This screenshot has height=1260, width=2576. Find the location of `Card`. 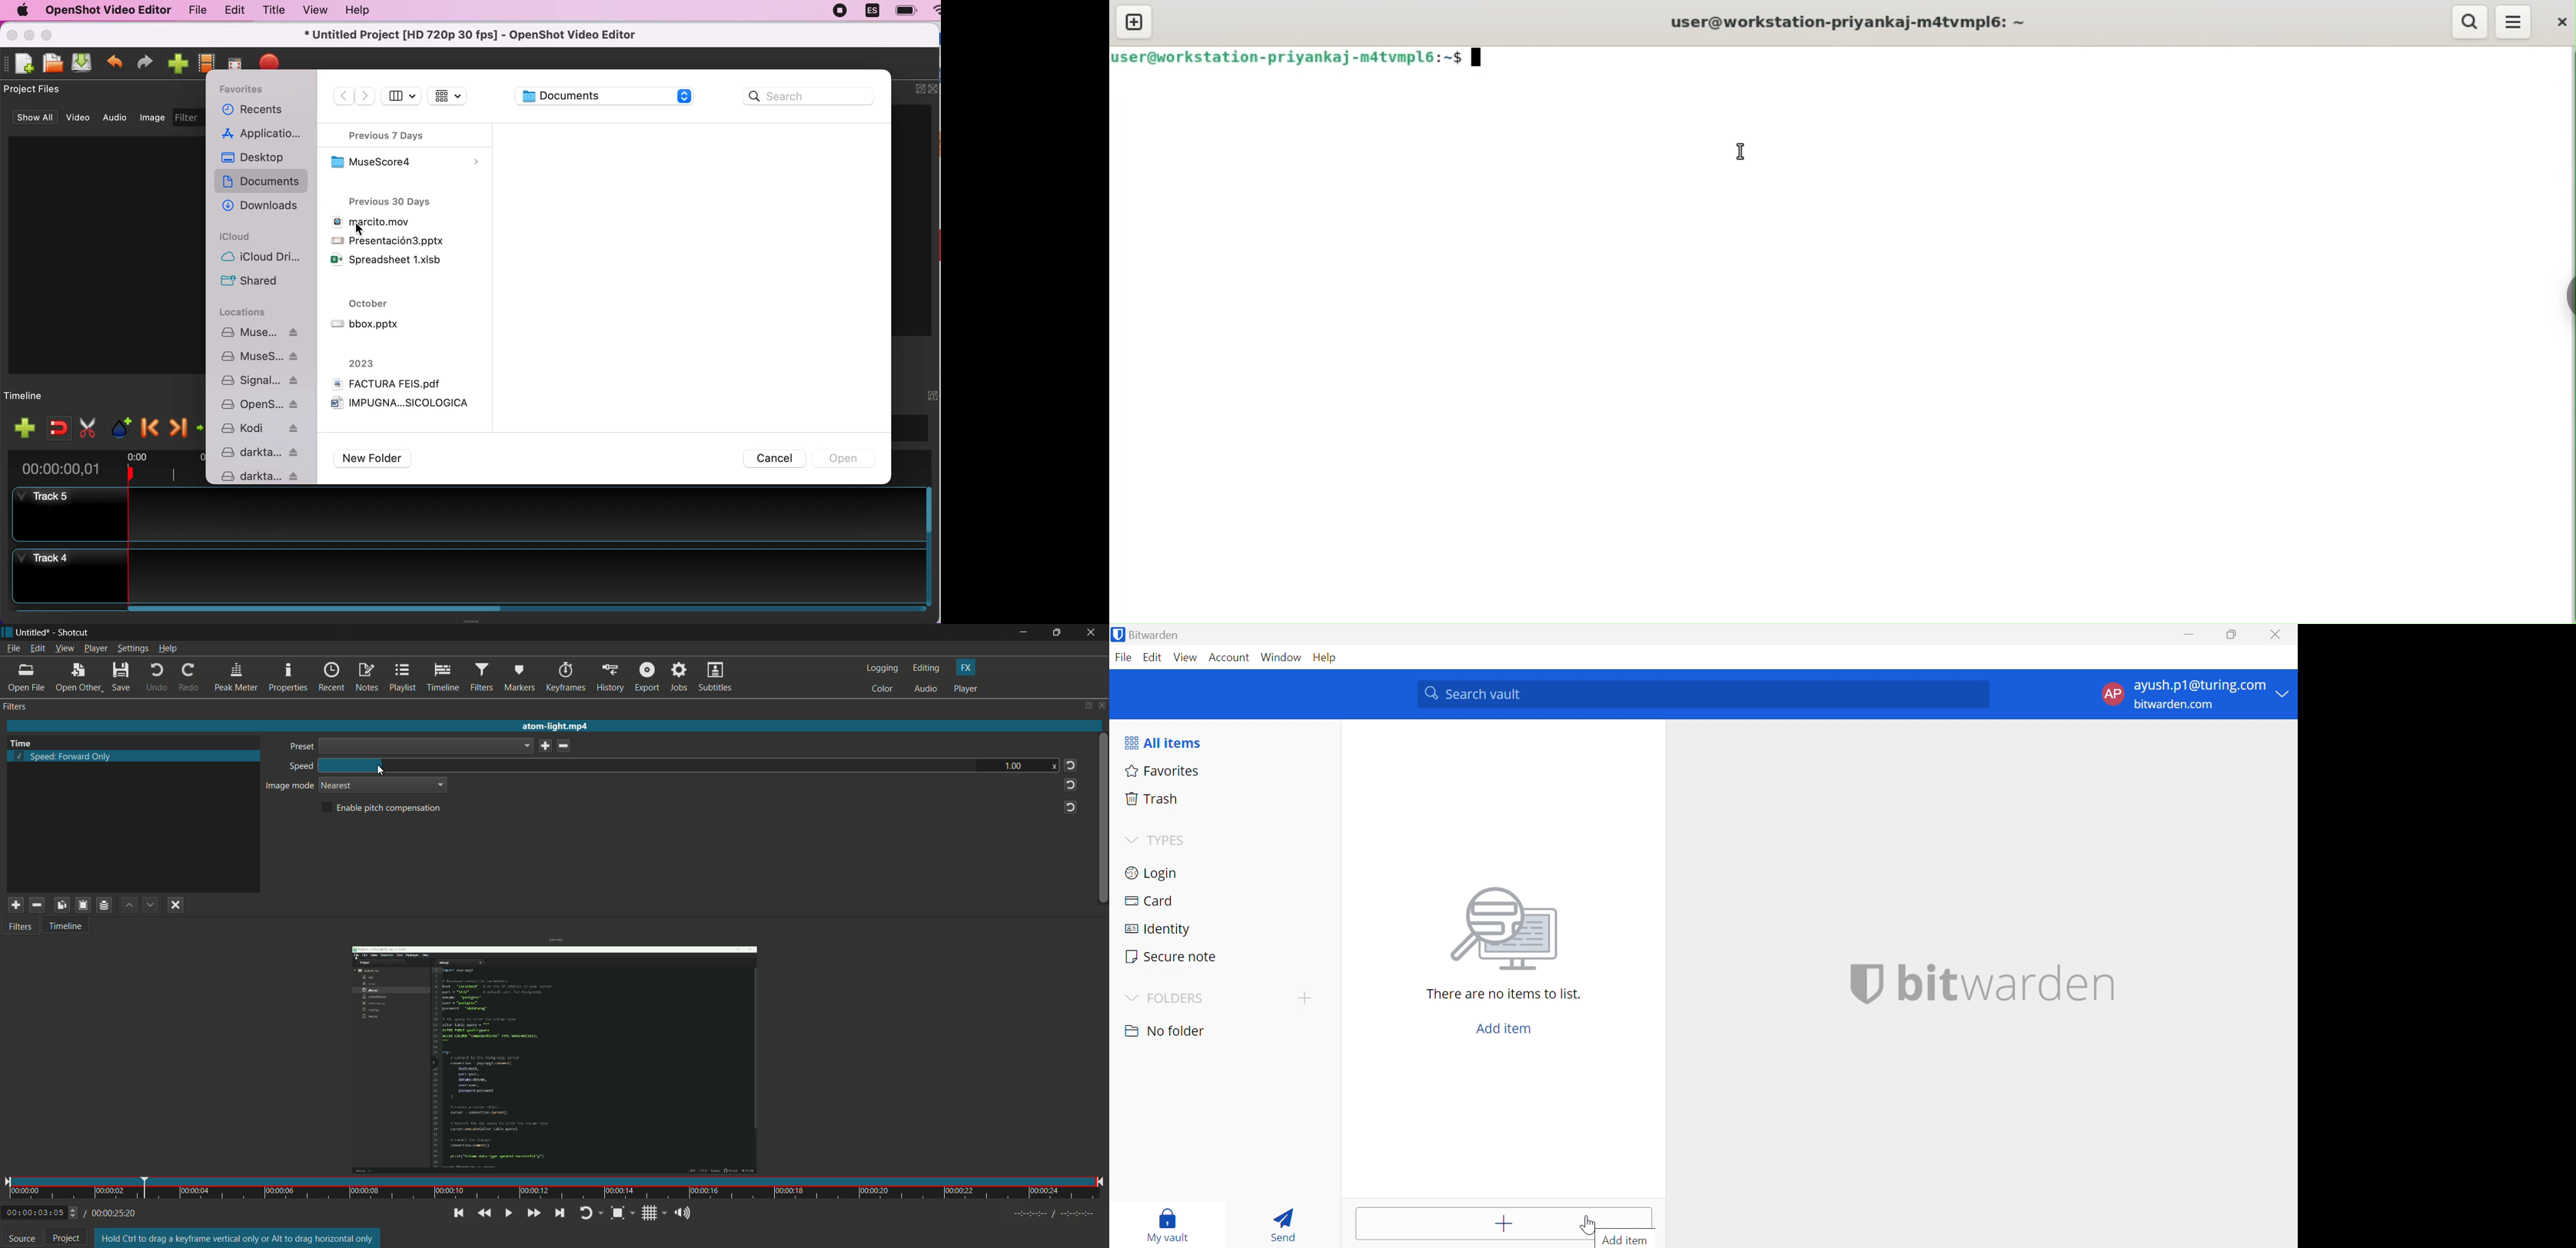

Card is located at coordinates (1151, 902).